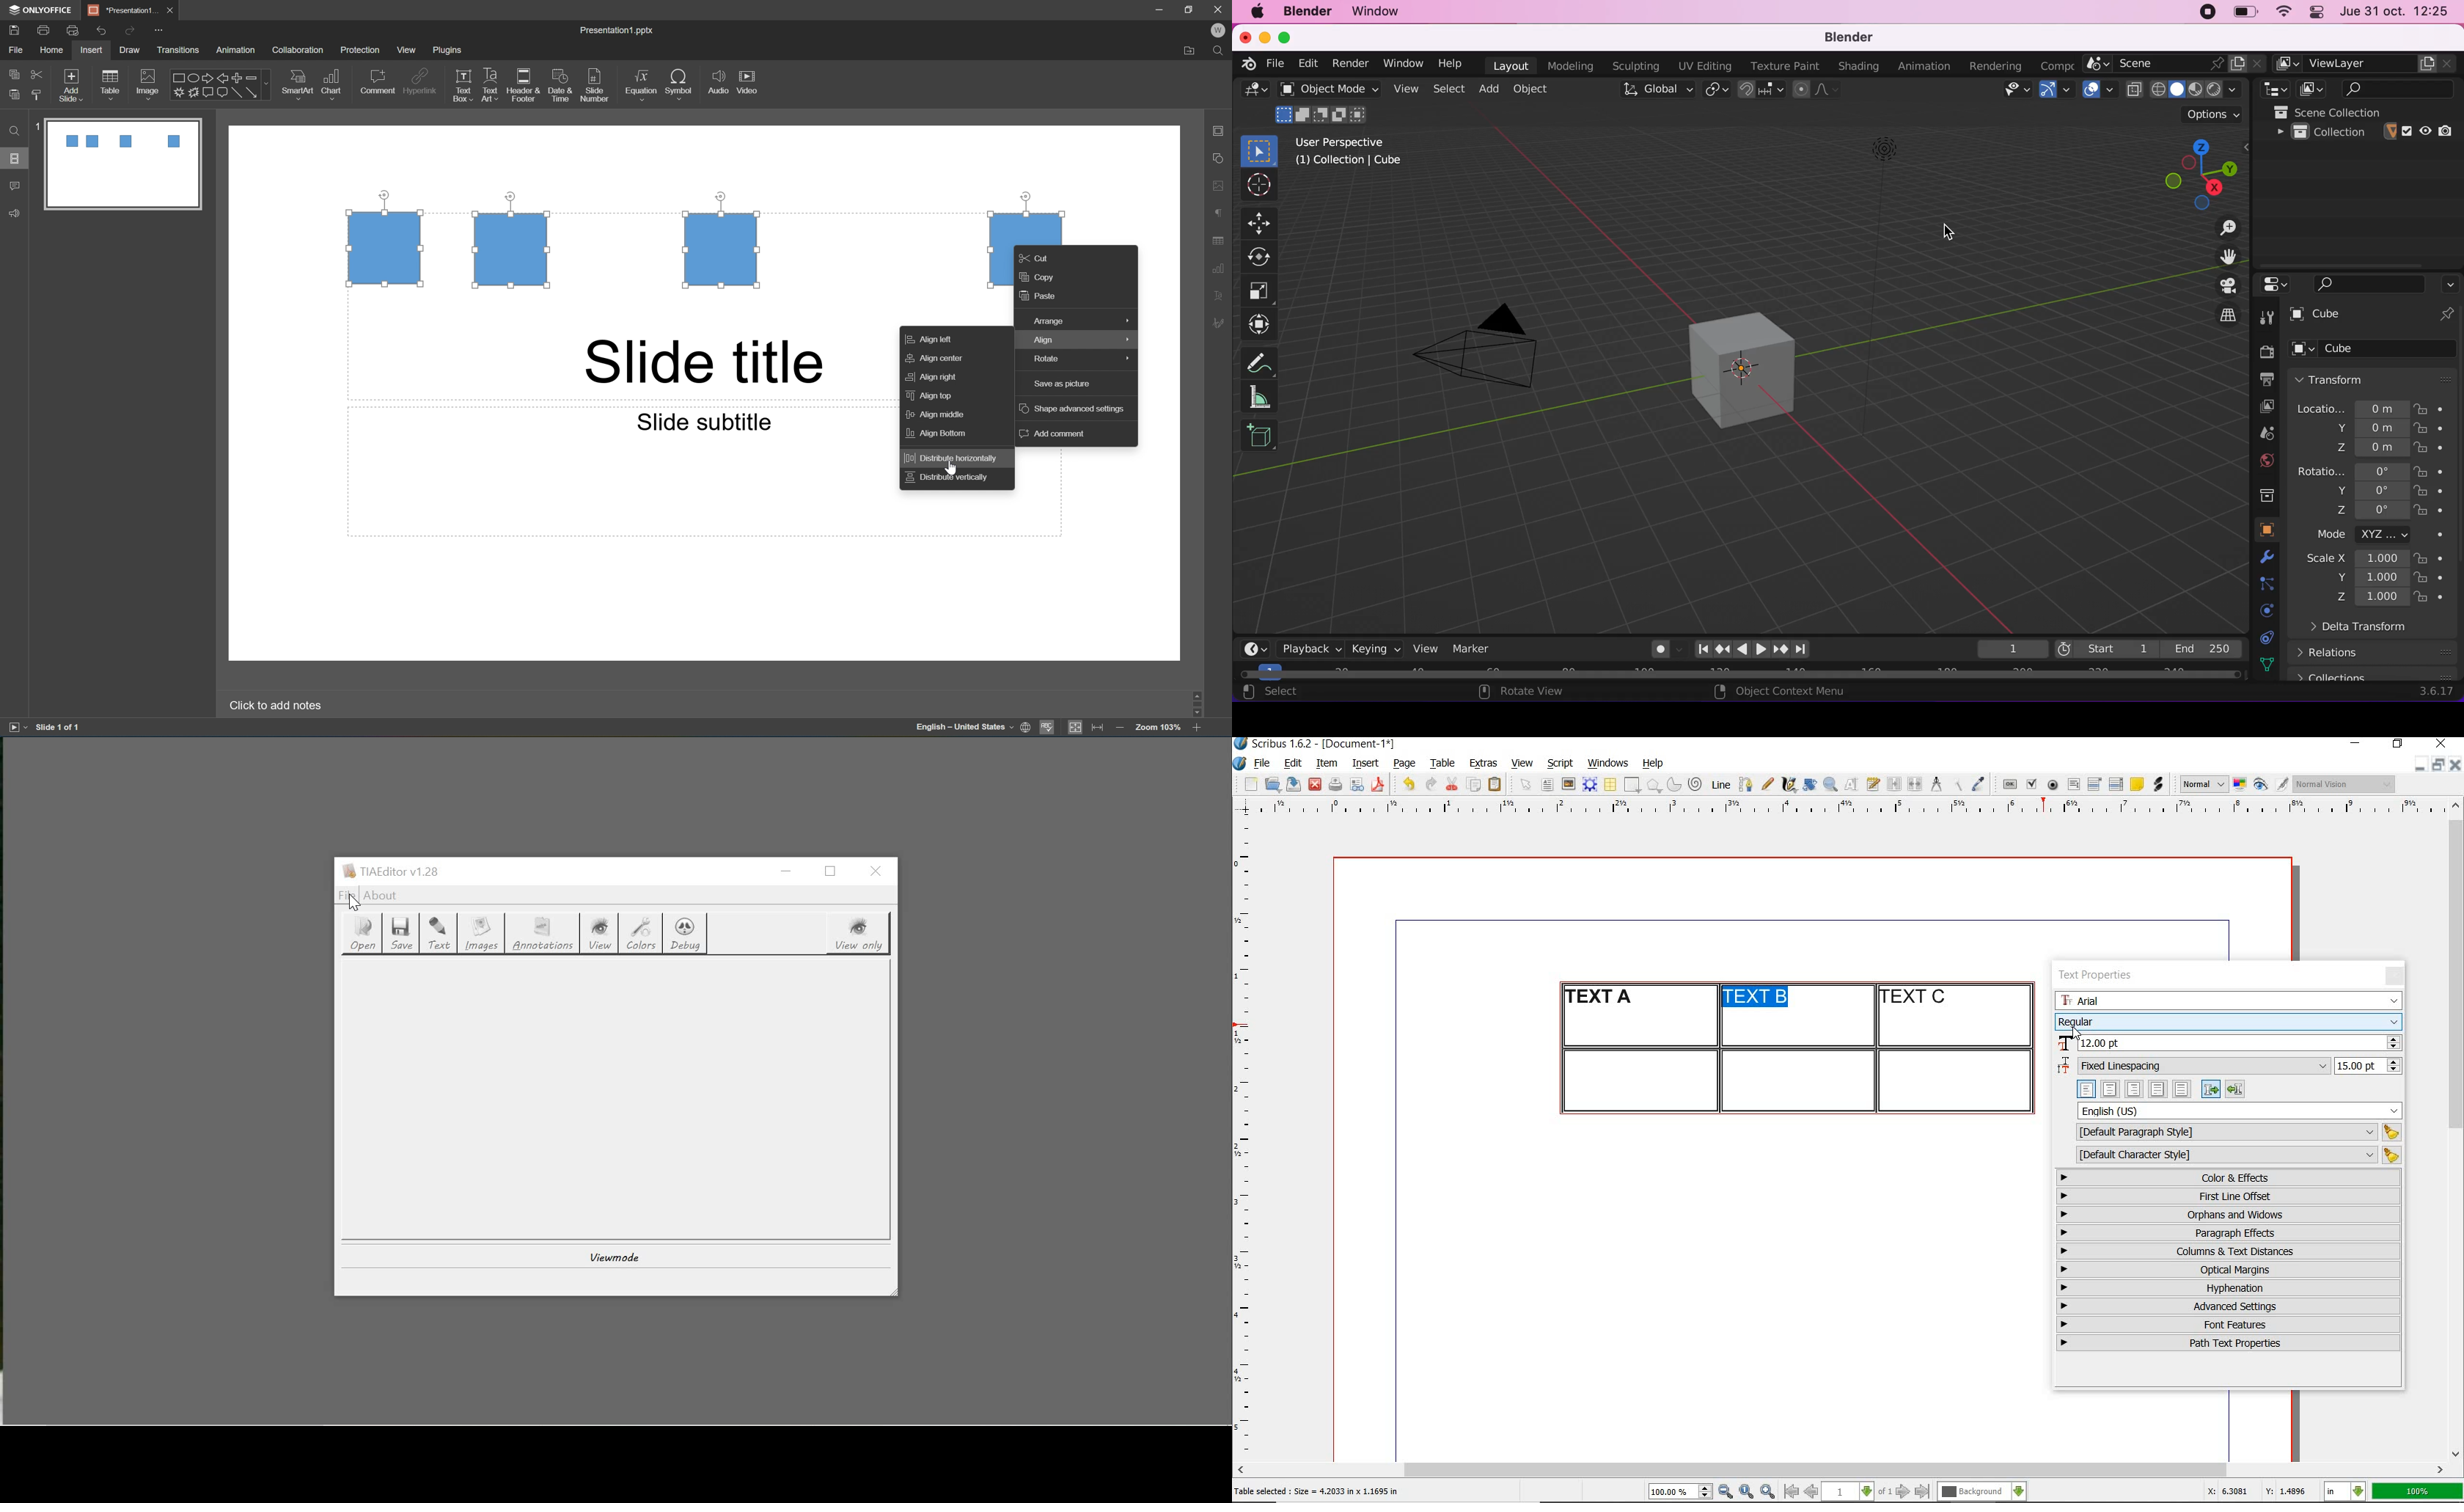  Describe the element at coordinates (488, 86) in the screenshot. I see `text art` at that location.